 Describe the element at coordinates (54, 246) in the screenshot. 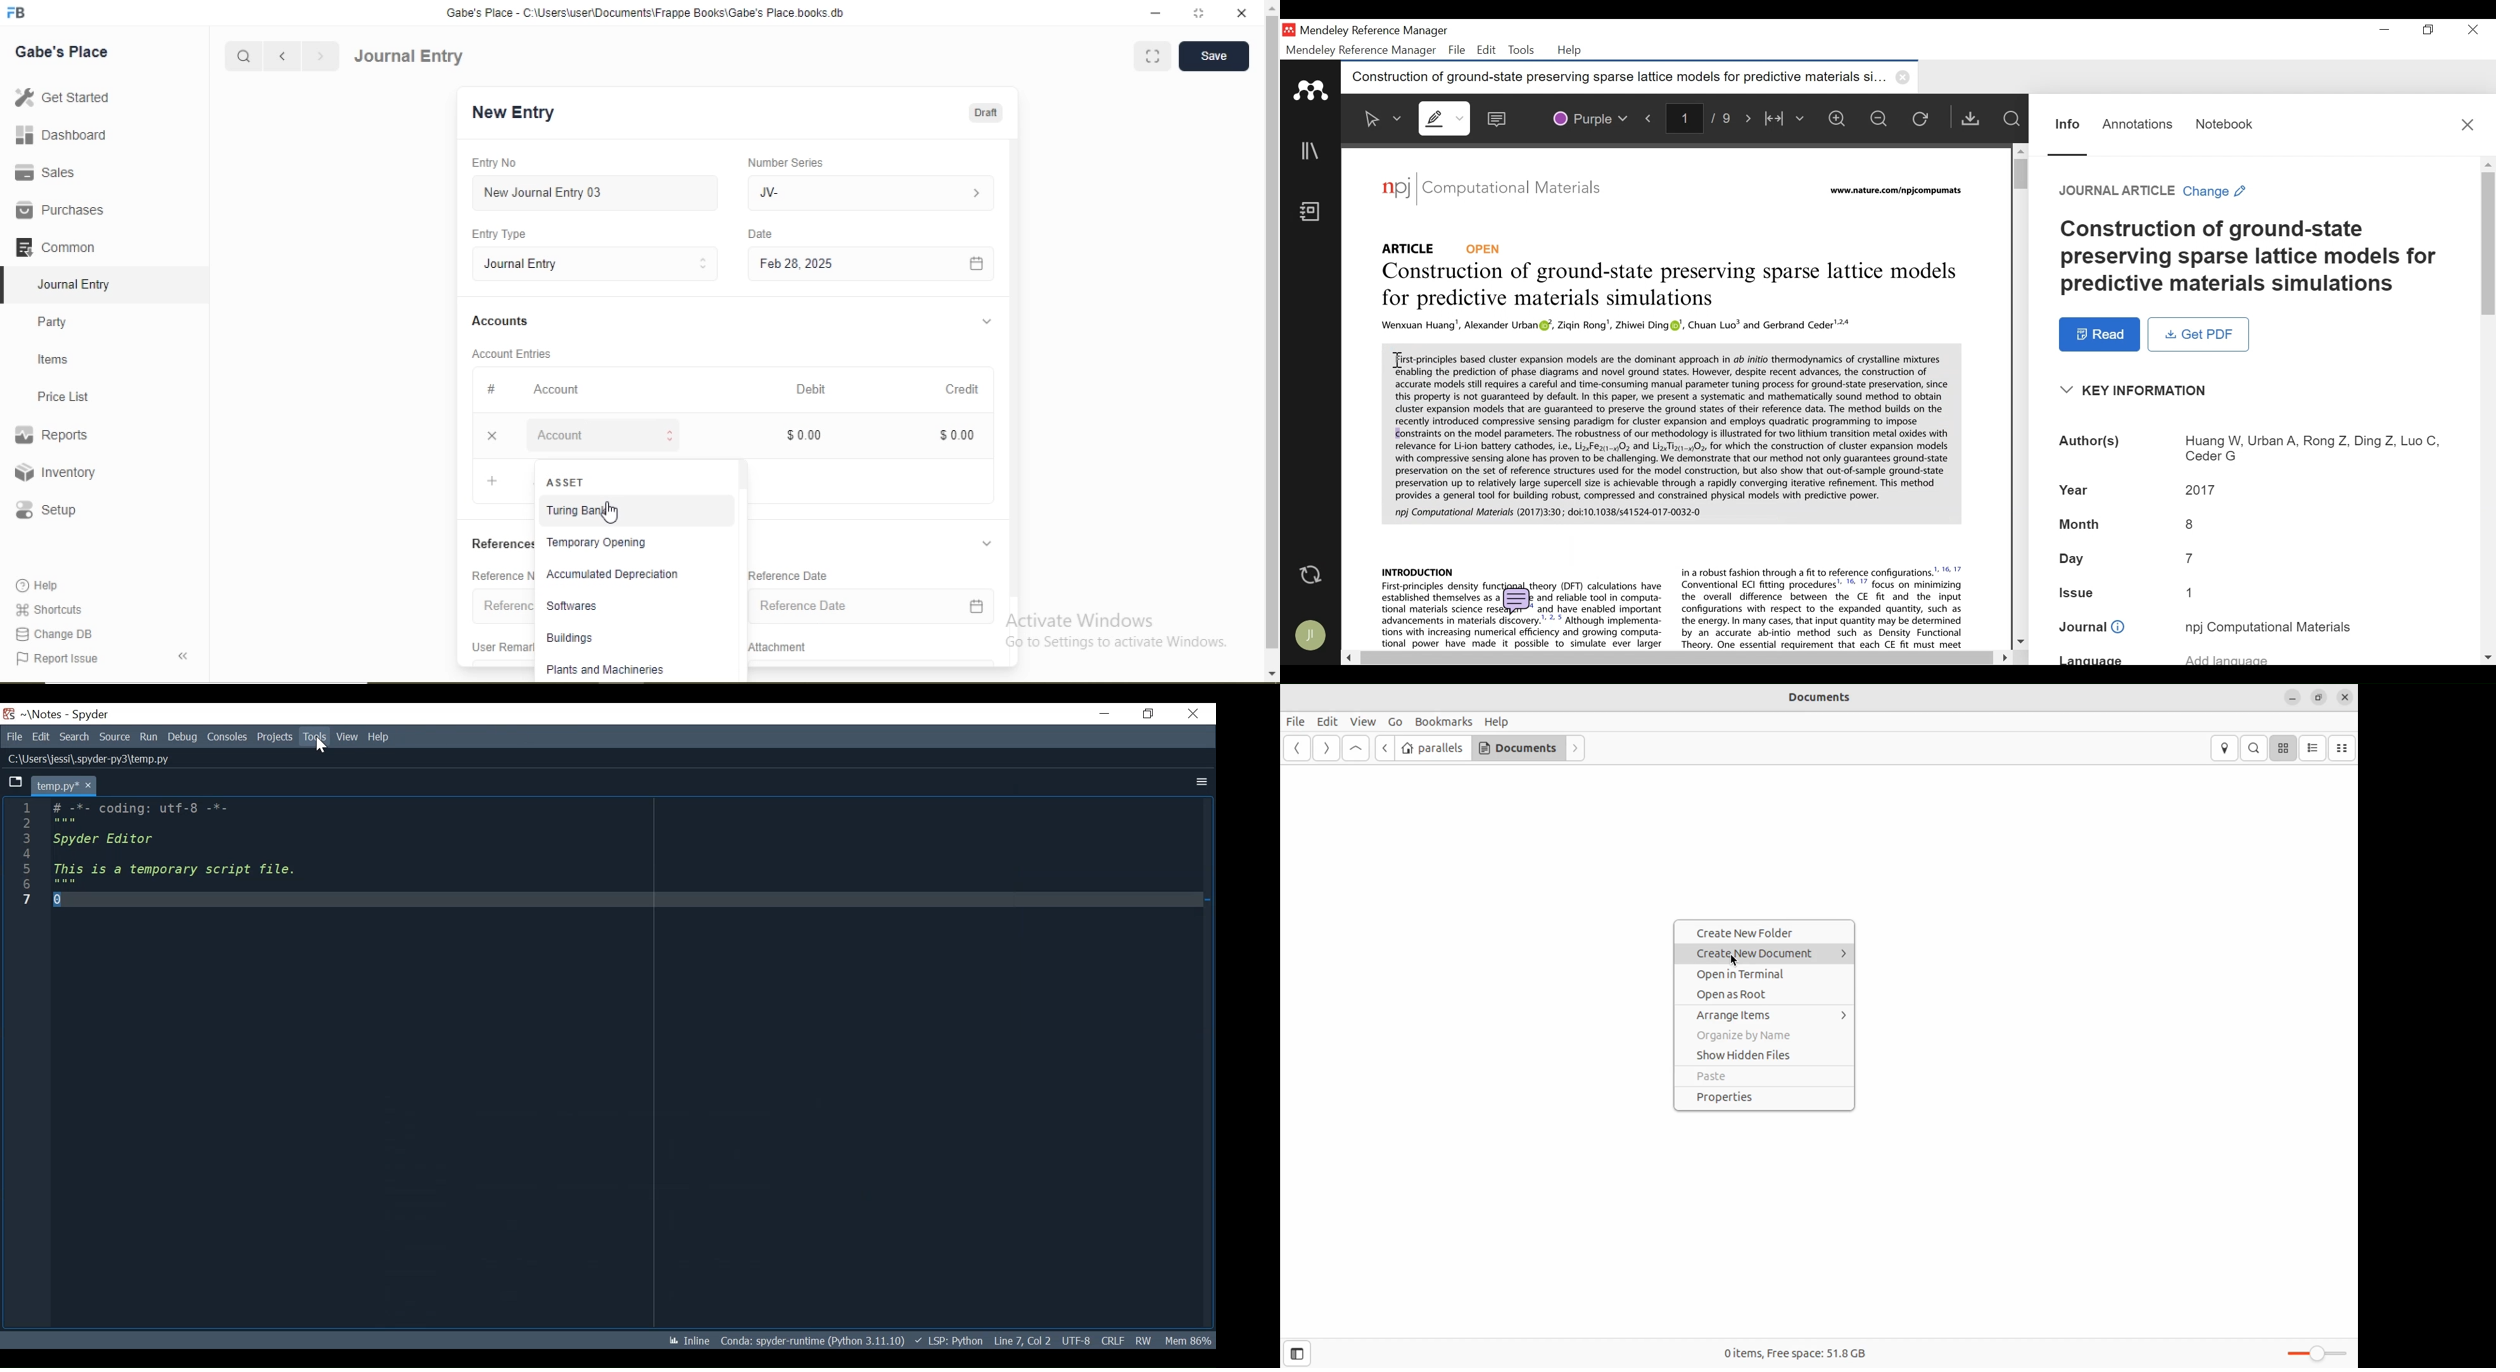

I see `Common` at that location.